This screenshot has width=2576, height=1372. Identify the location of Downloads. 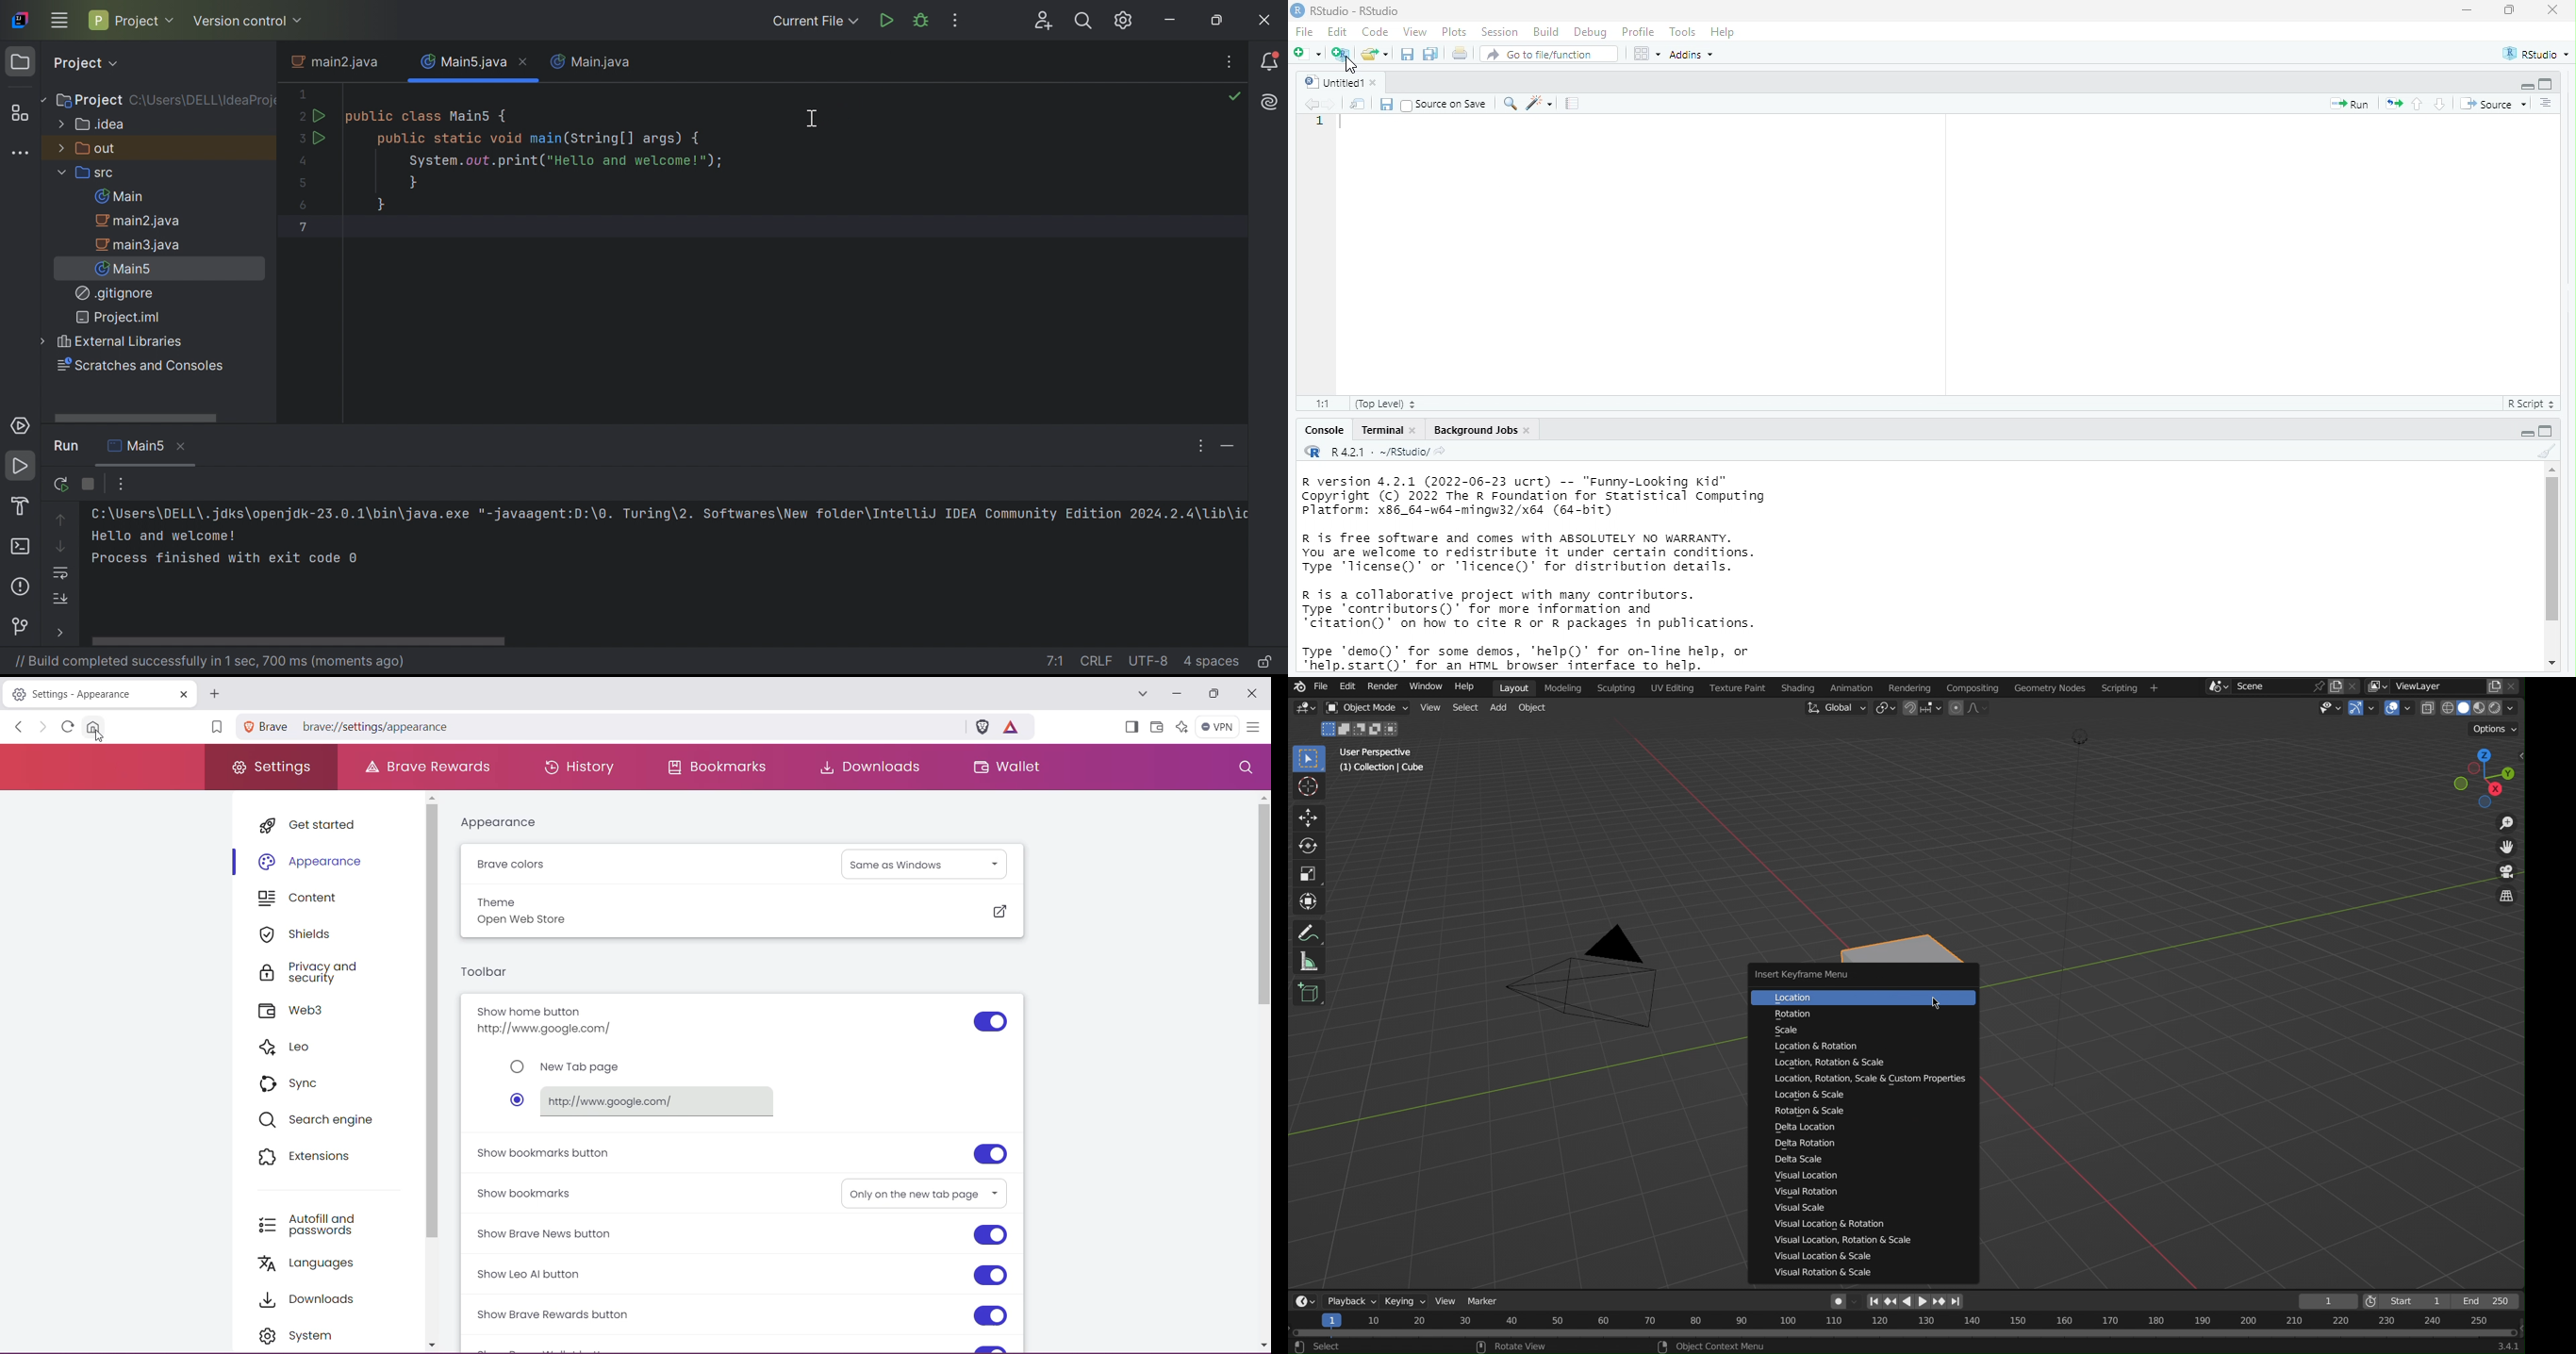
(314, 1298).